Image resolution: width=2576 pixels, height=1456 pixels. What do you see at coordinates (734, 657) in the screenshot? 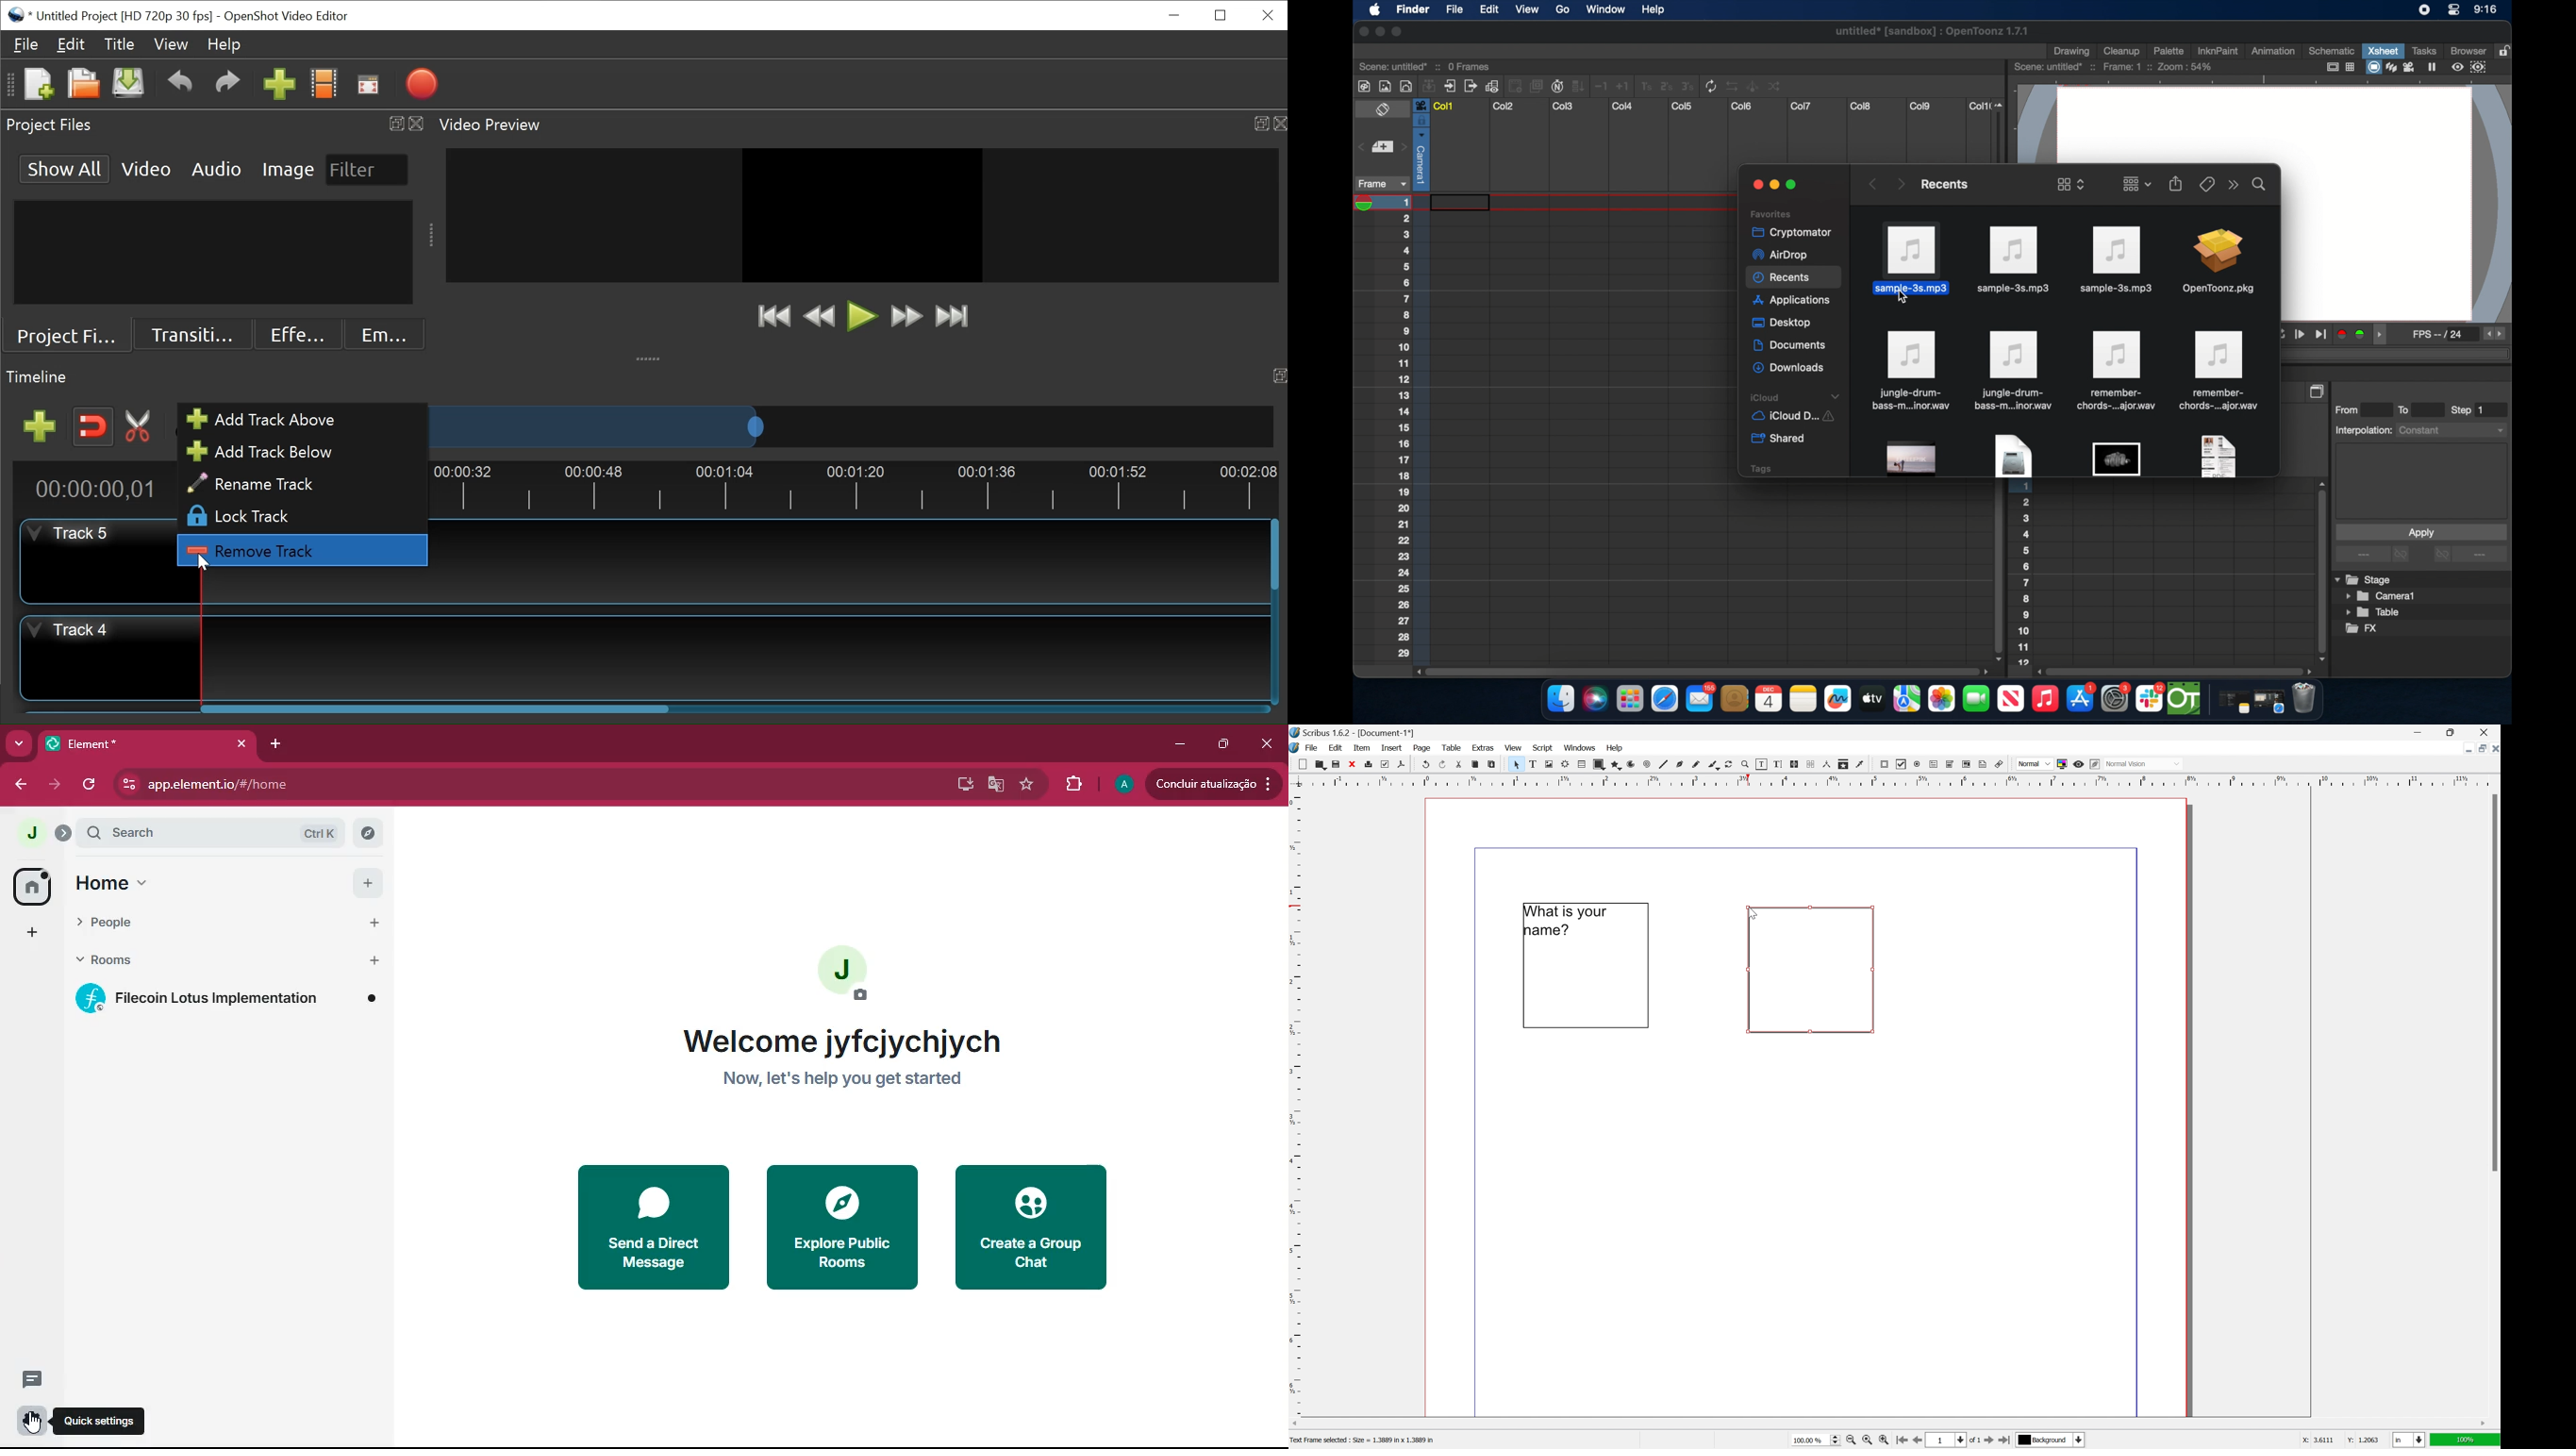
I see `Track Panel` at bounding box center [734, 657].